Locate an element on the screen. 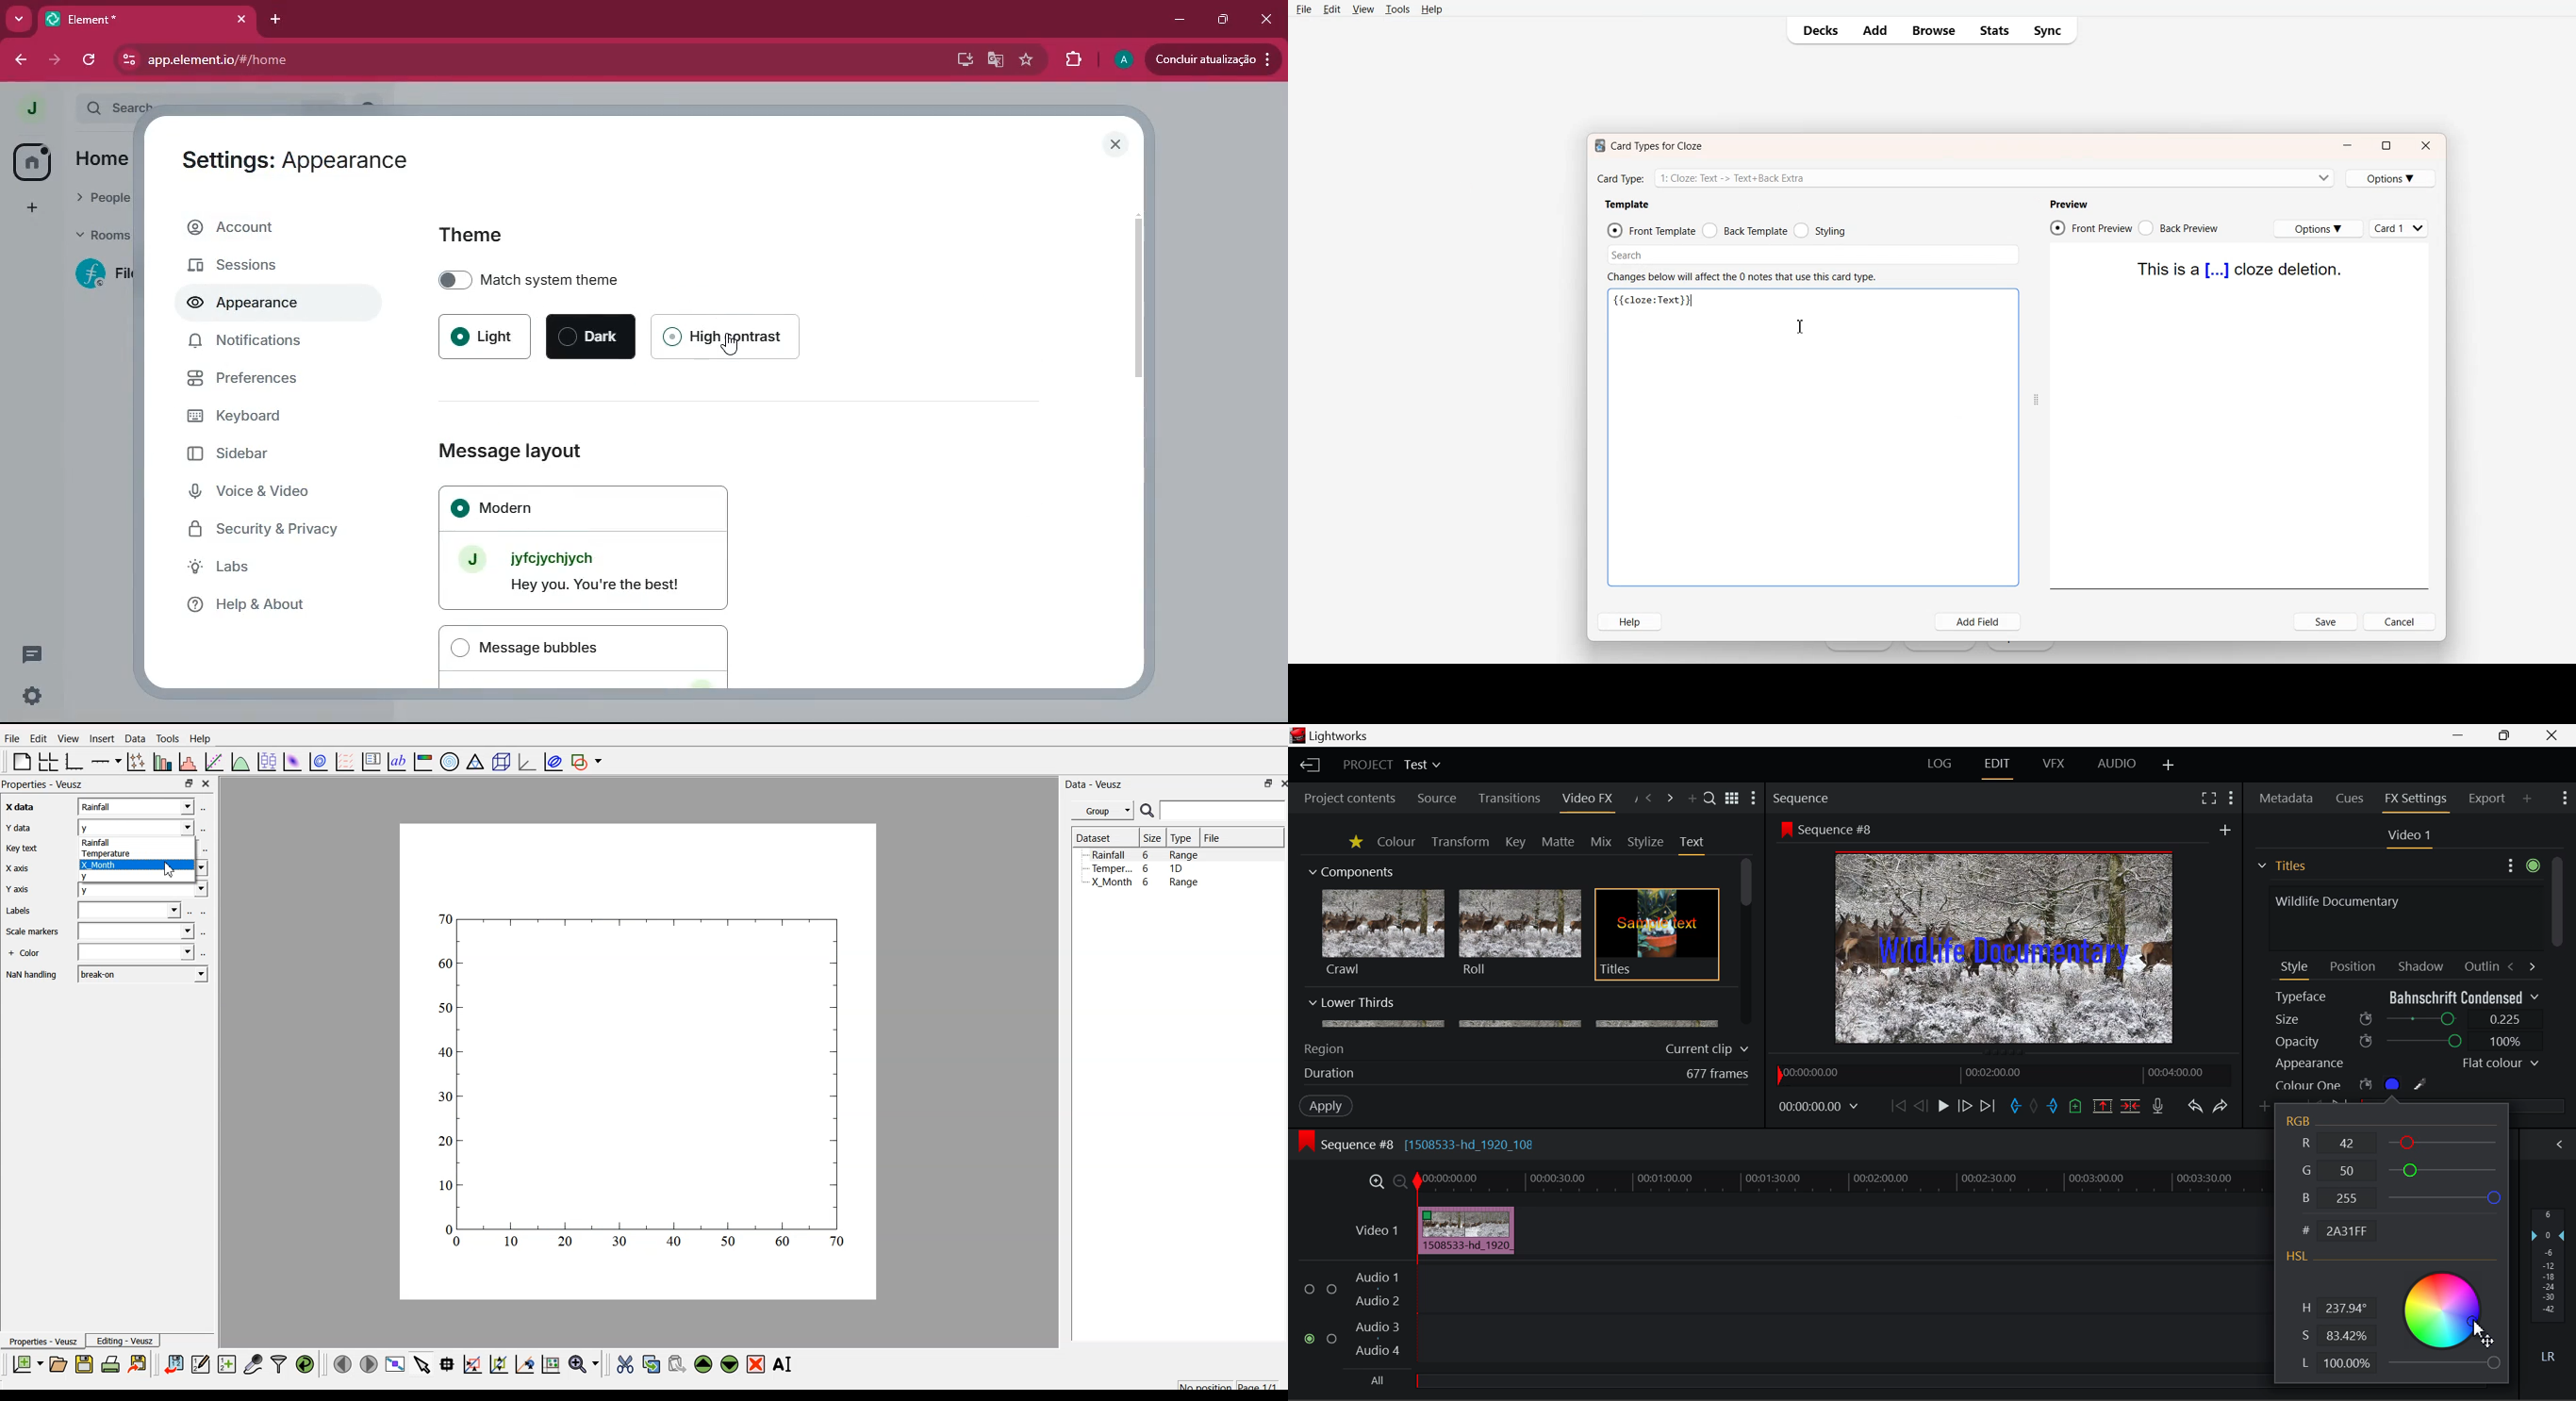  Mark In is located at coordinates (2015, 1108).